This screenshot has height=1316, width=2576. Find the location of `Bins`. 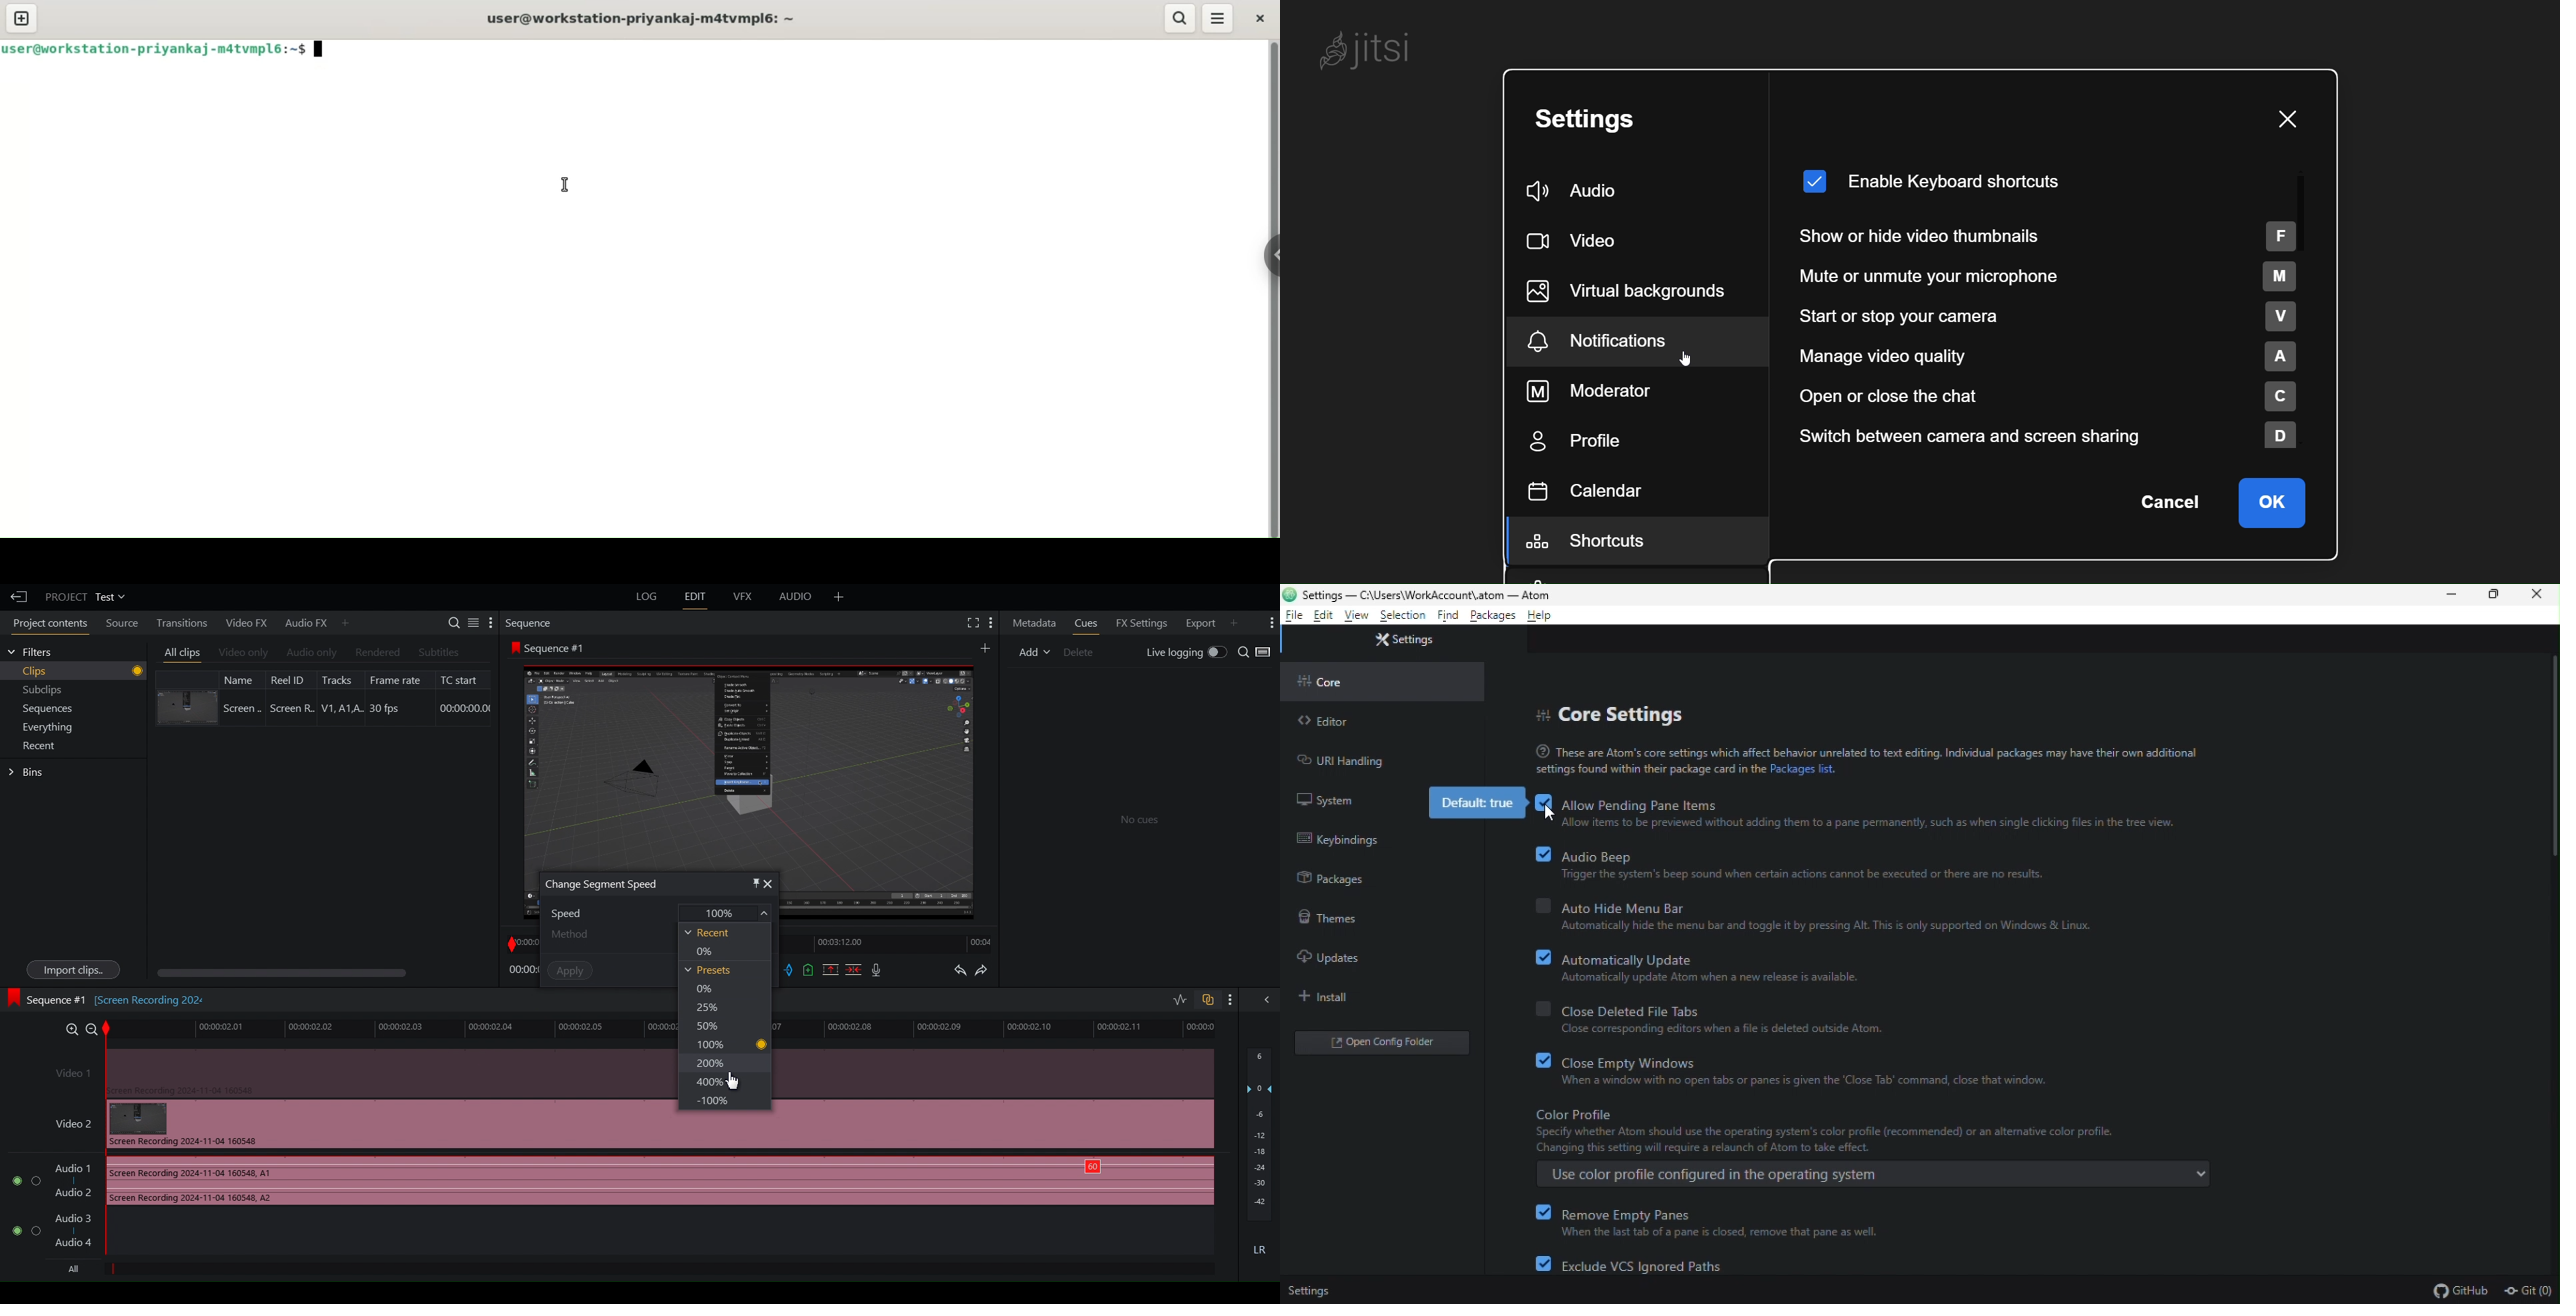

Bins is located at coordinates (28, 773).